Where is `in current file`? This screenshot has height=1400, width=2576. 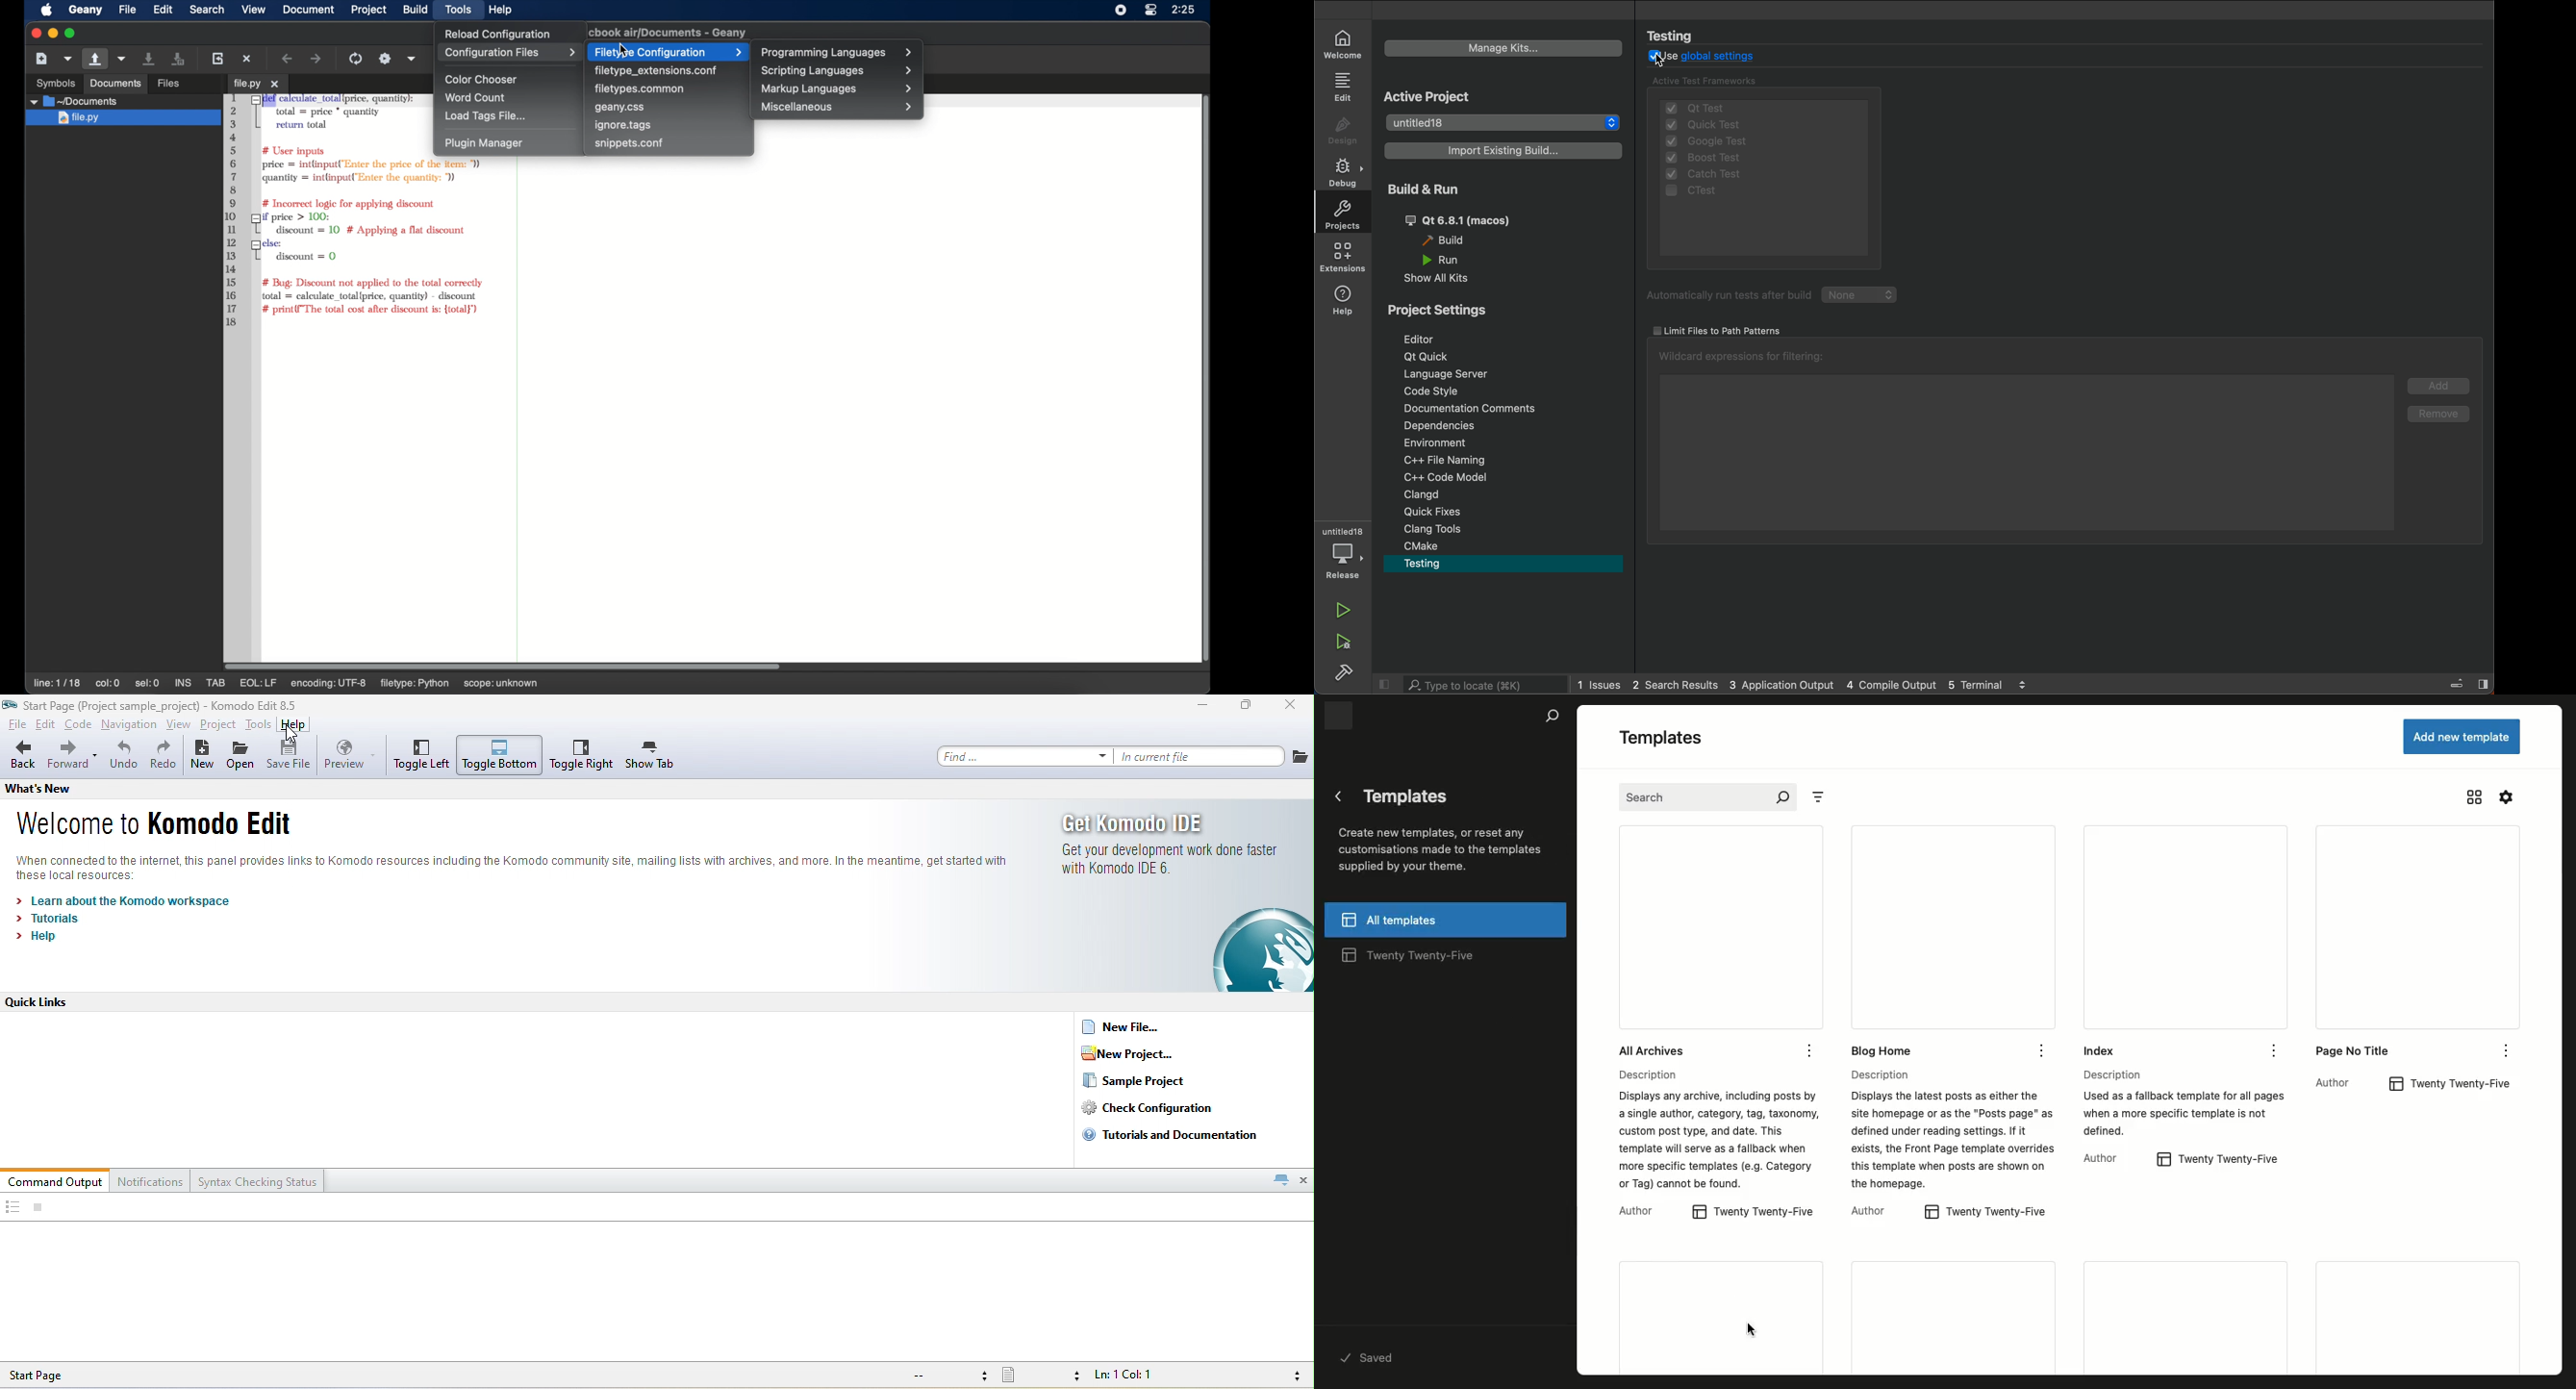
in current file is located at coordinates (1200, 756).